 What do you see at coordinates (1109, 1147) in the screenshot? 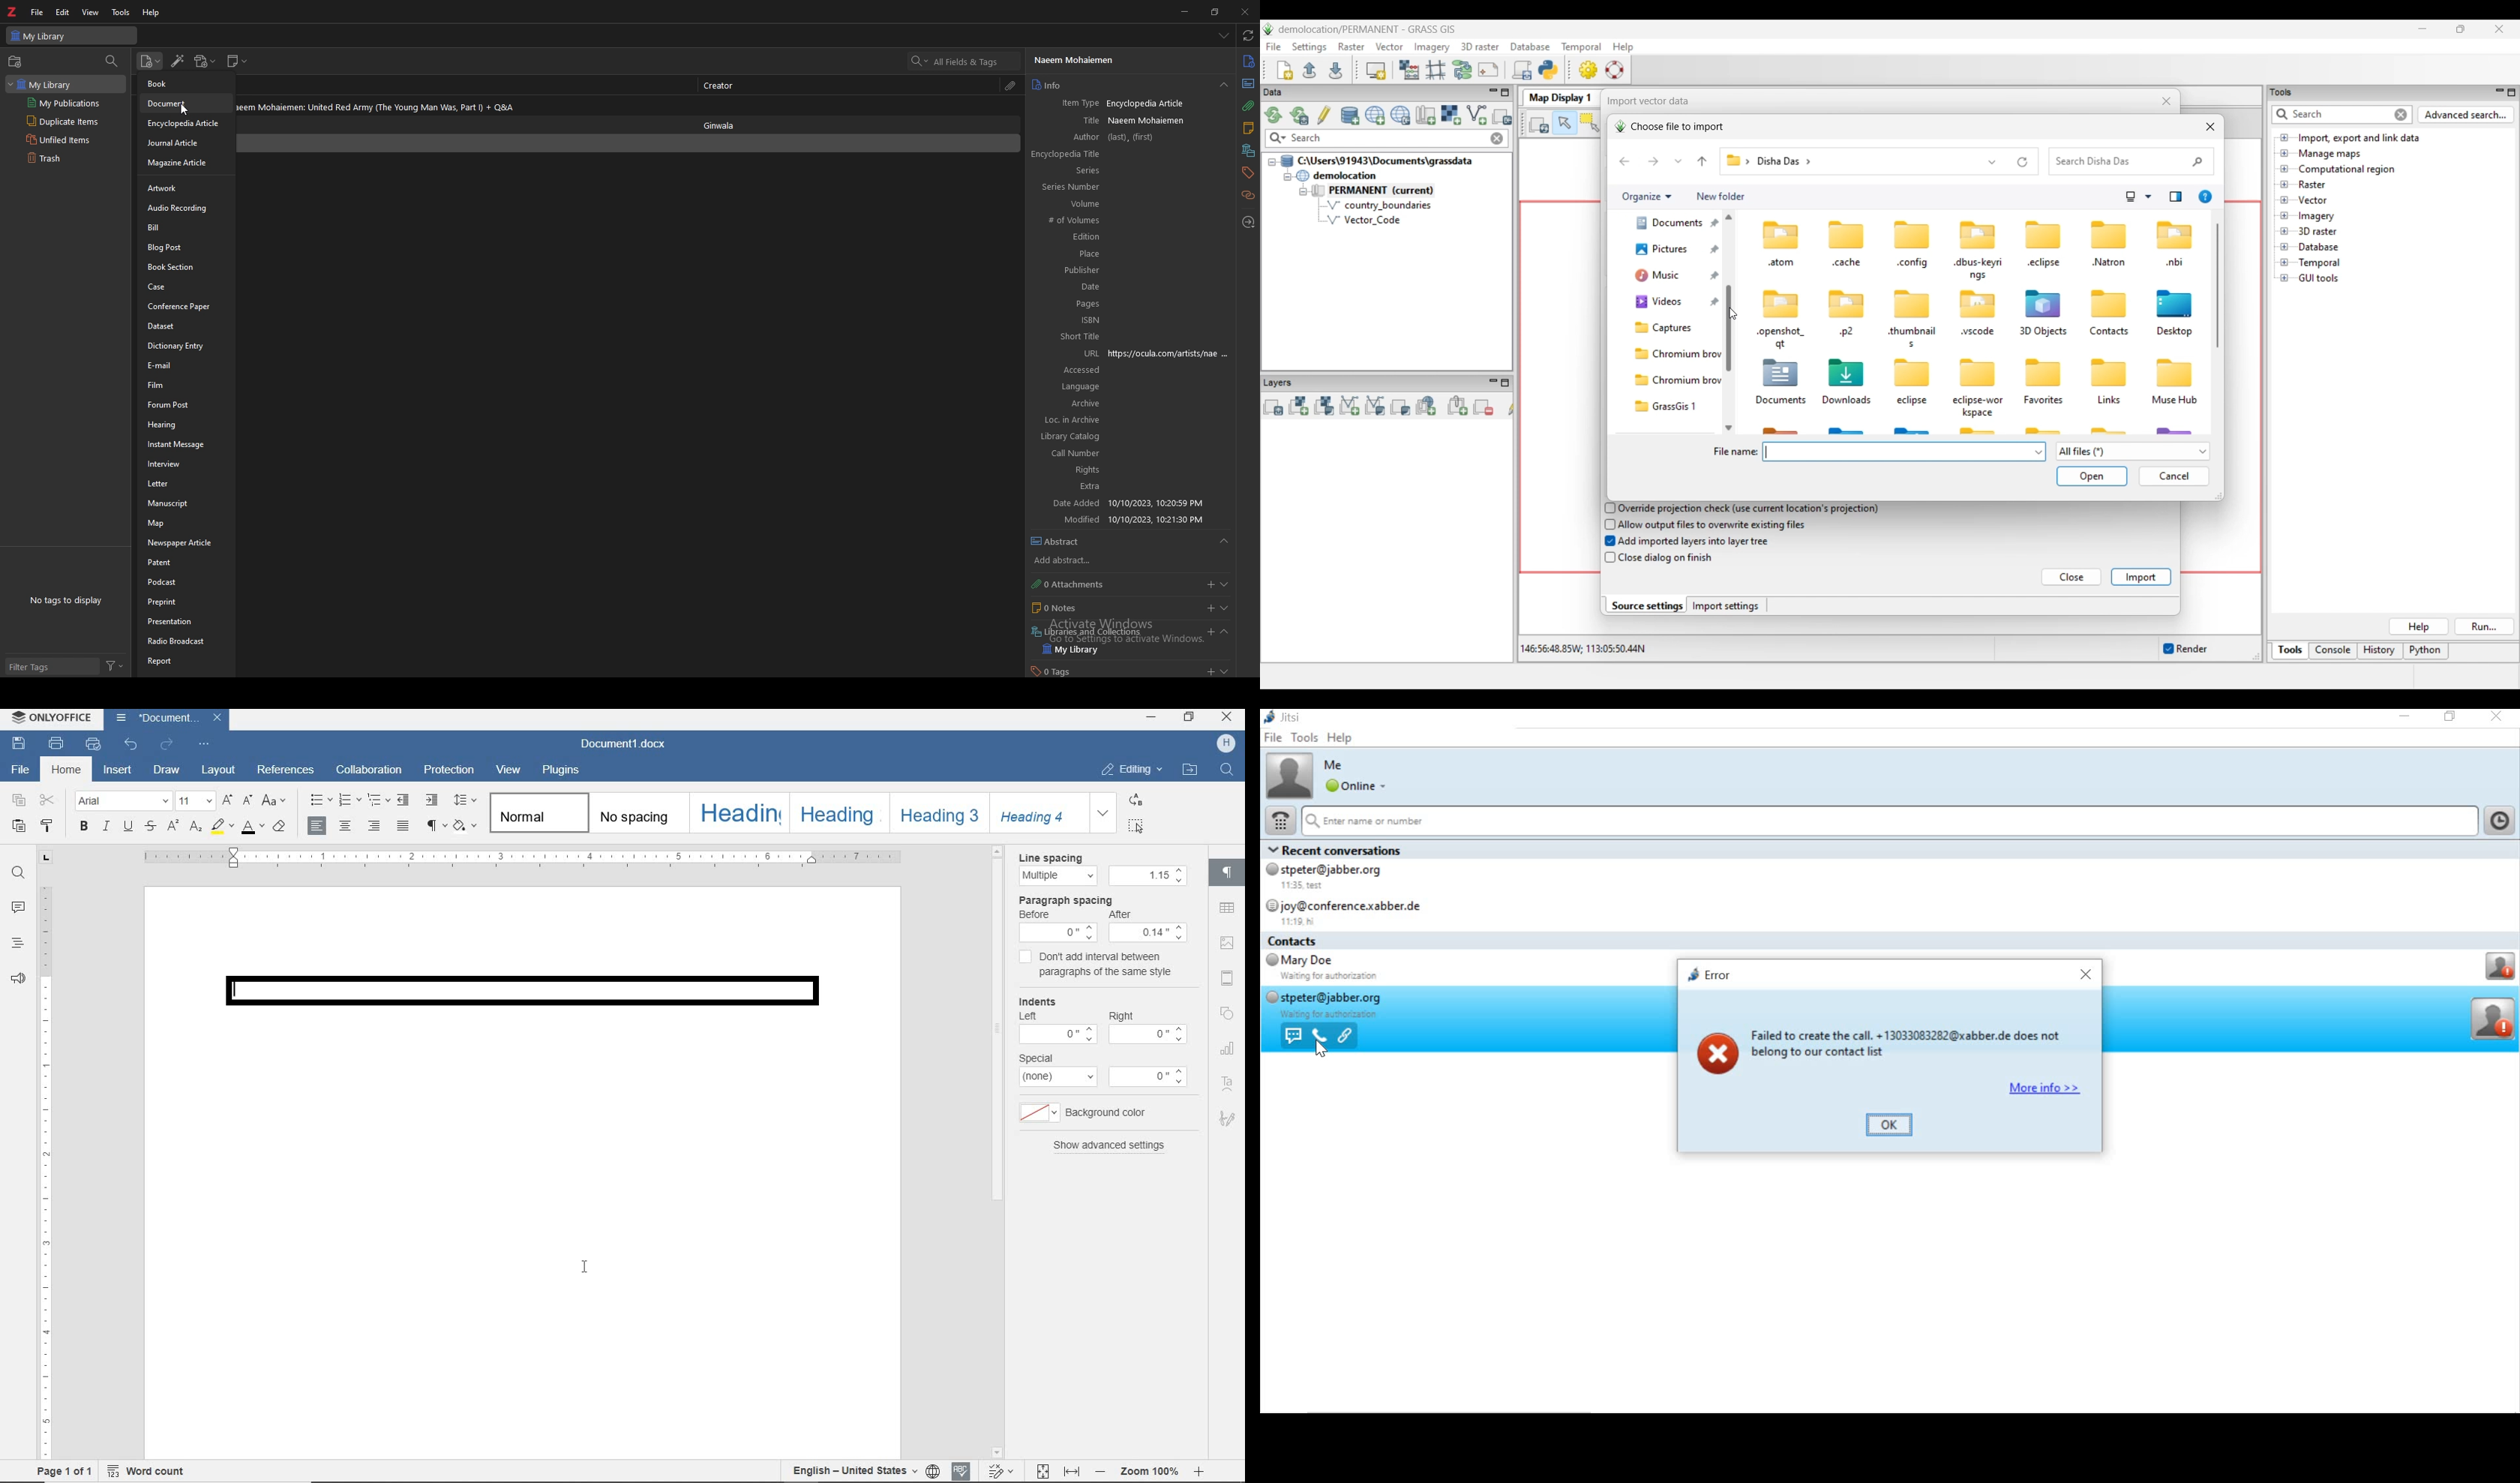
I see `show advanced settings` at bounding box center [1109, 1147].